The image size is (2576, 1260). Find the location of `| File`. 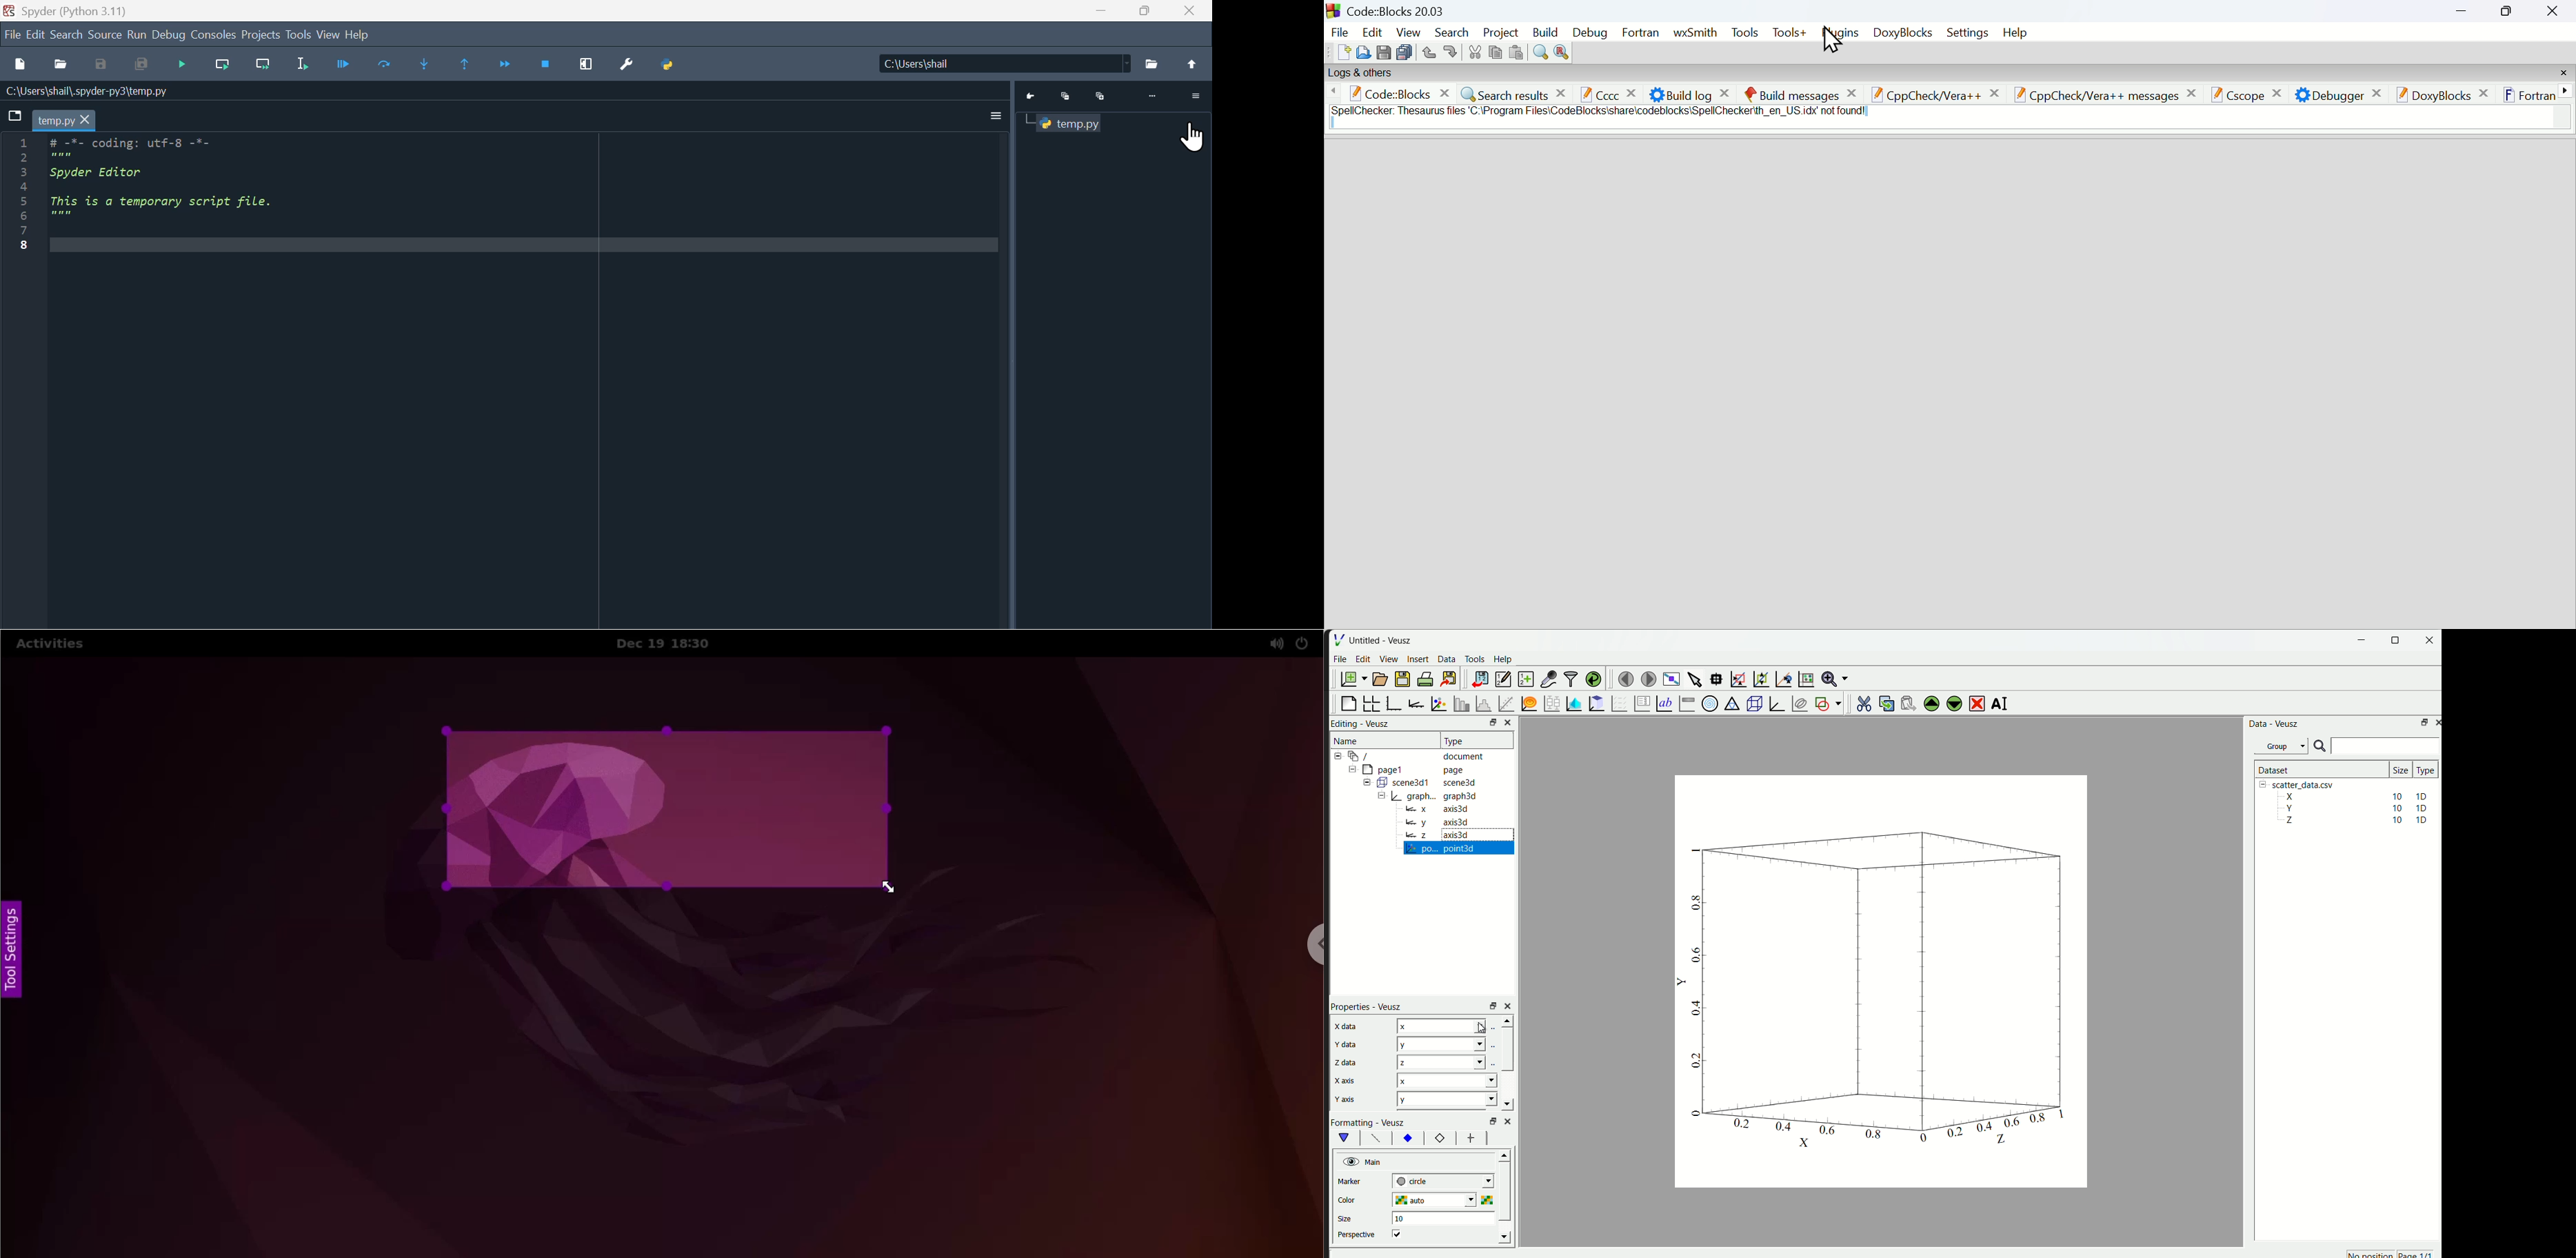

| File is located at coordinates (1338, 638).